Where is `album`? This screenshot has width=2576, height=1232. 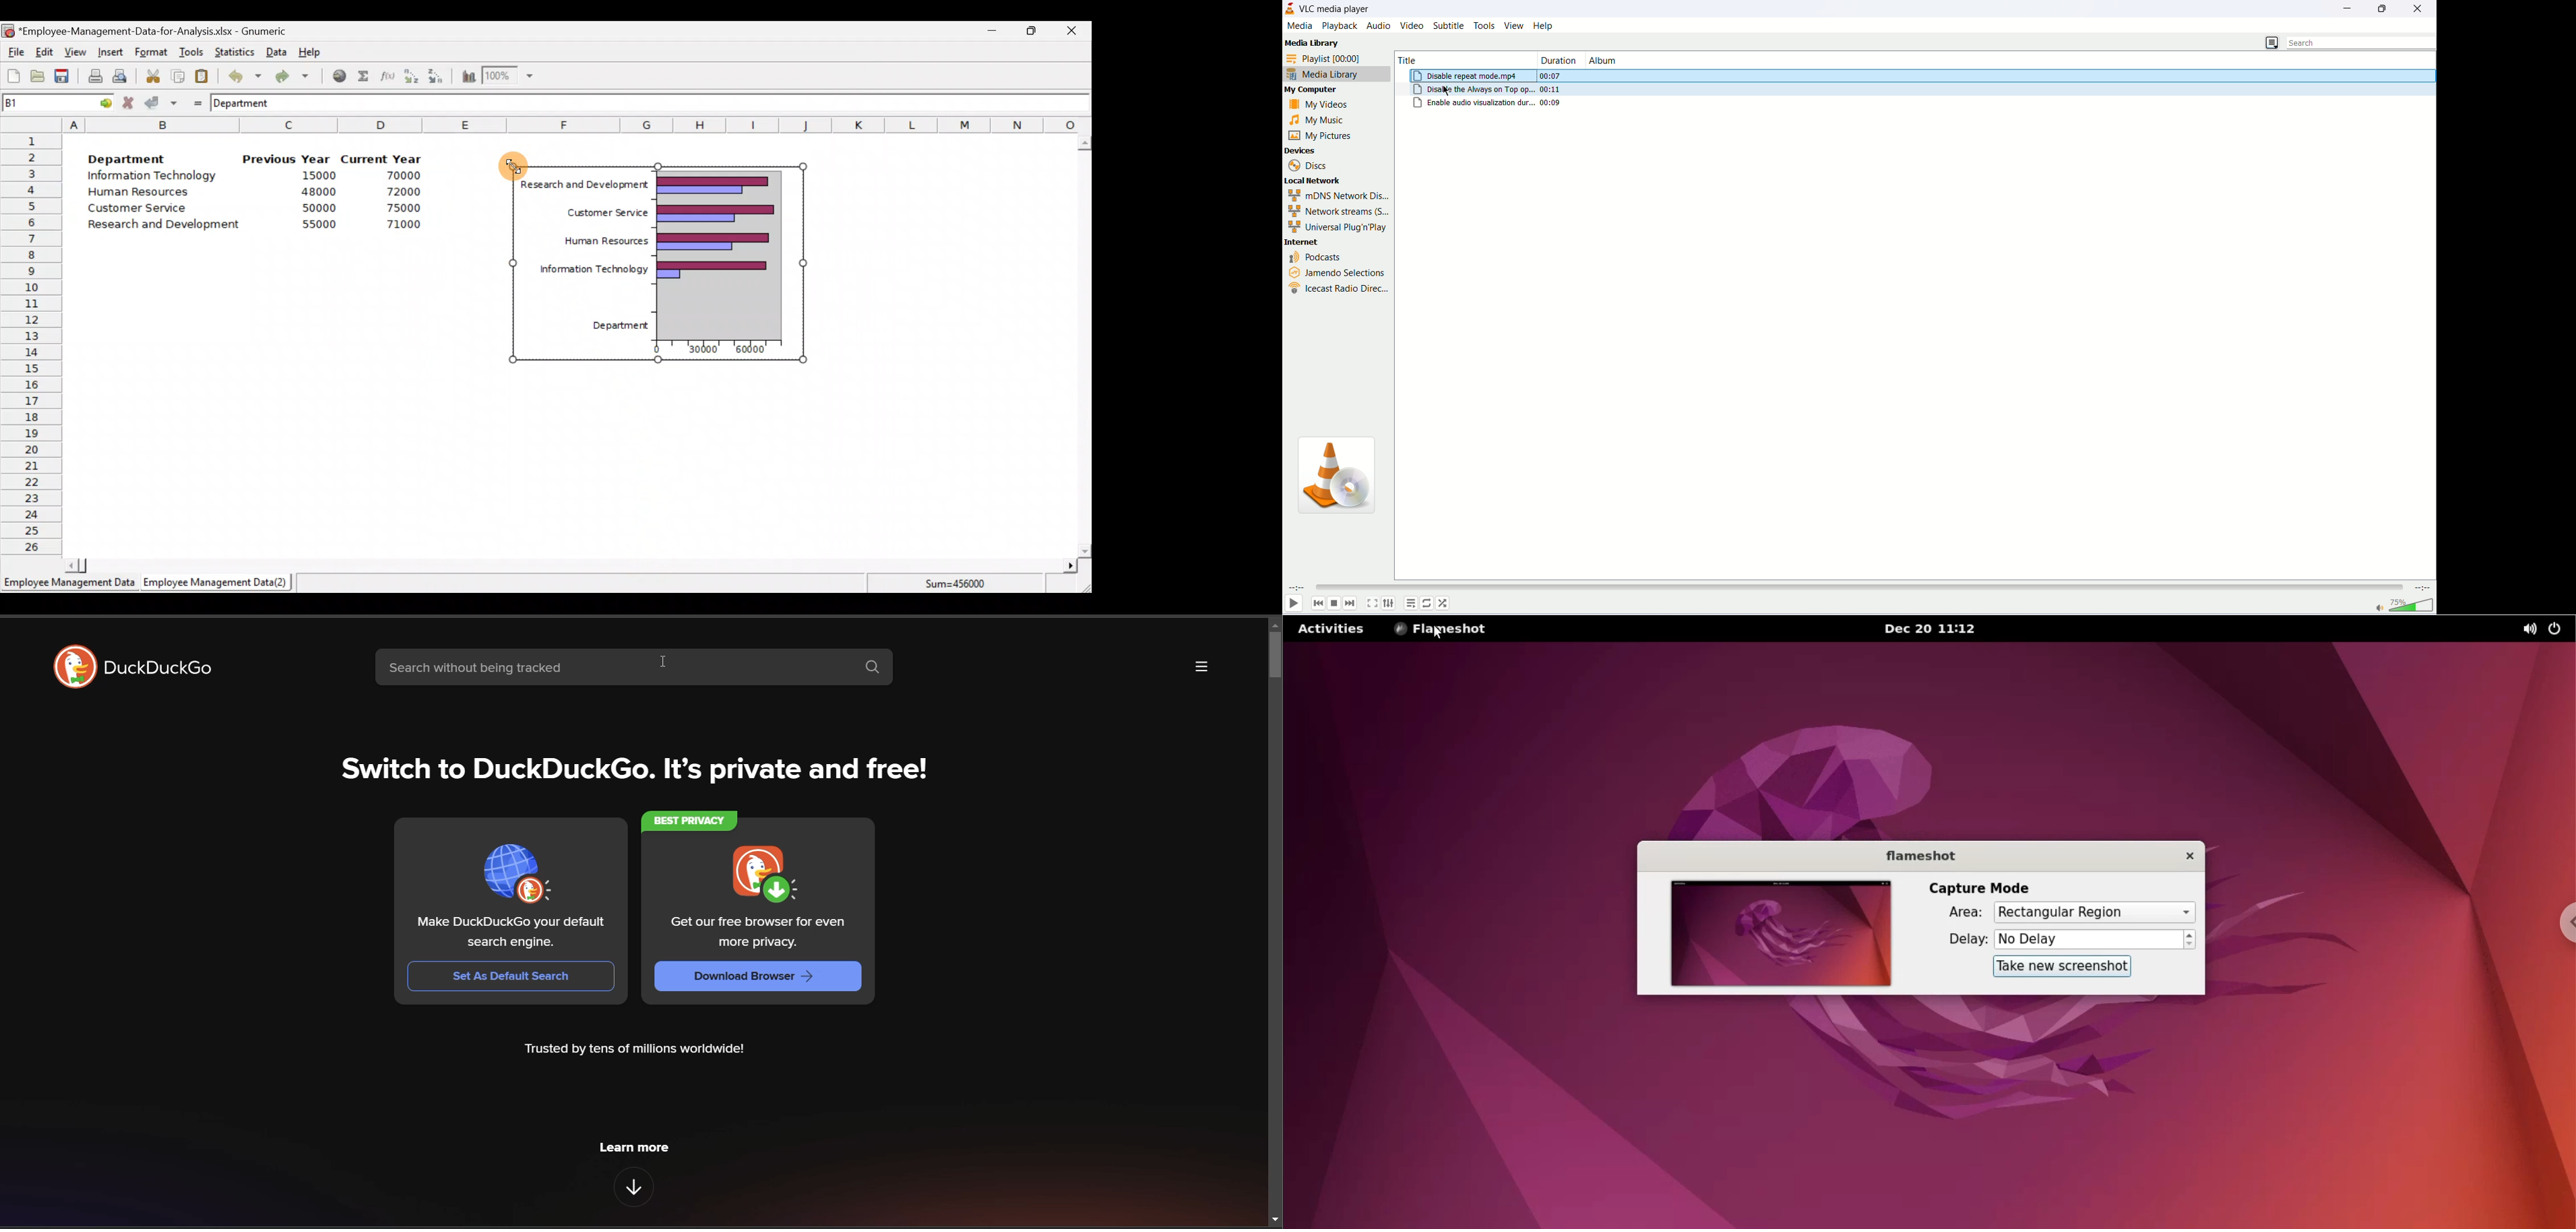
album is located at coordinates (1639, 60).